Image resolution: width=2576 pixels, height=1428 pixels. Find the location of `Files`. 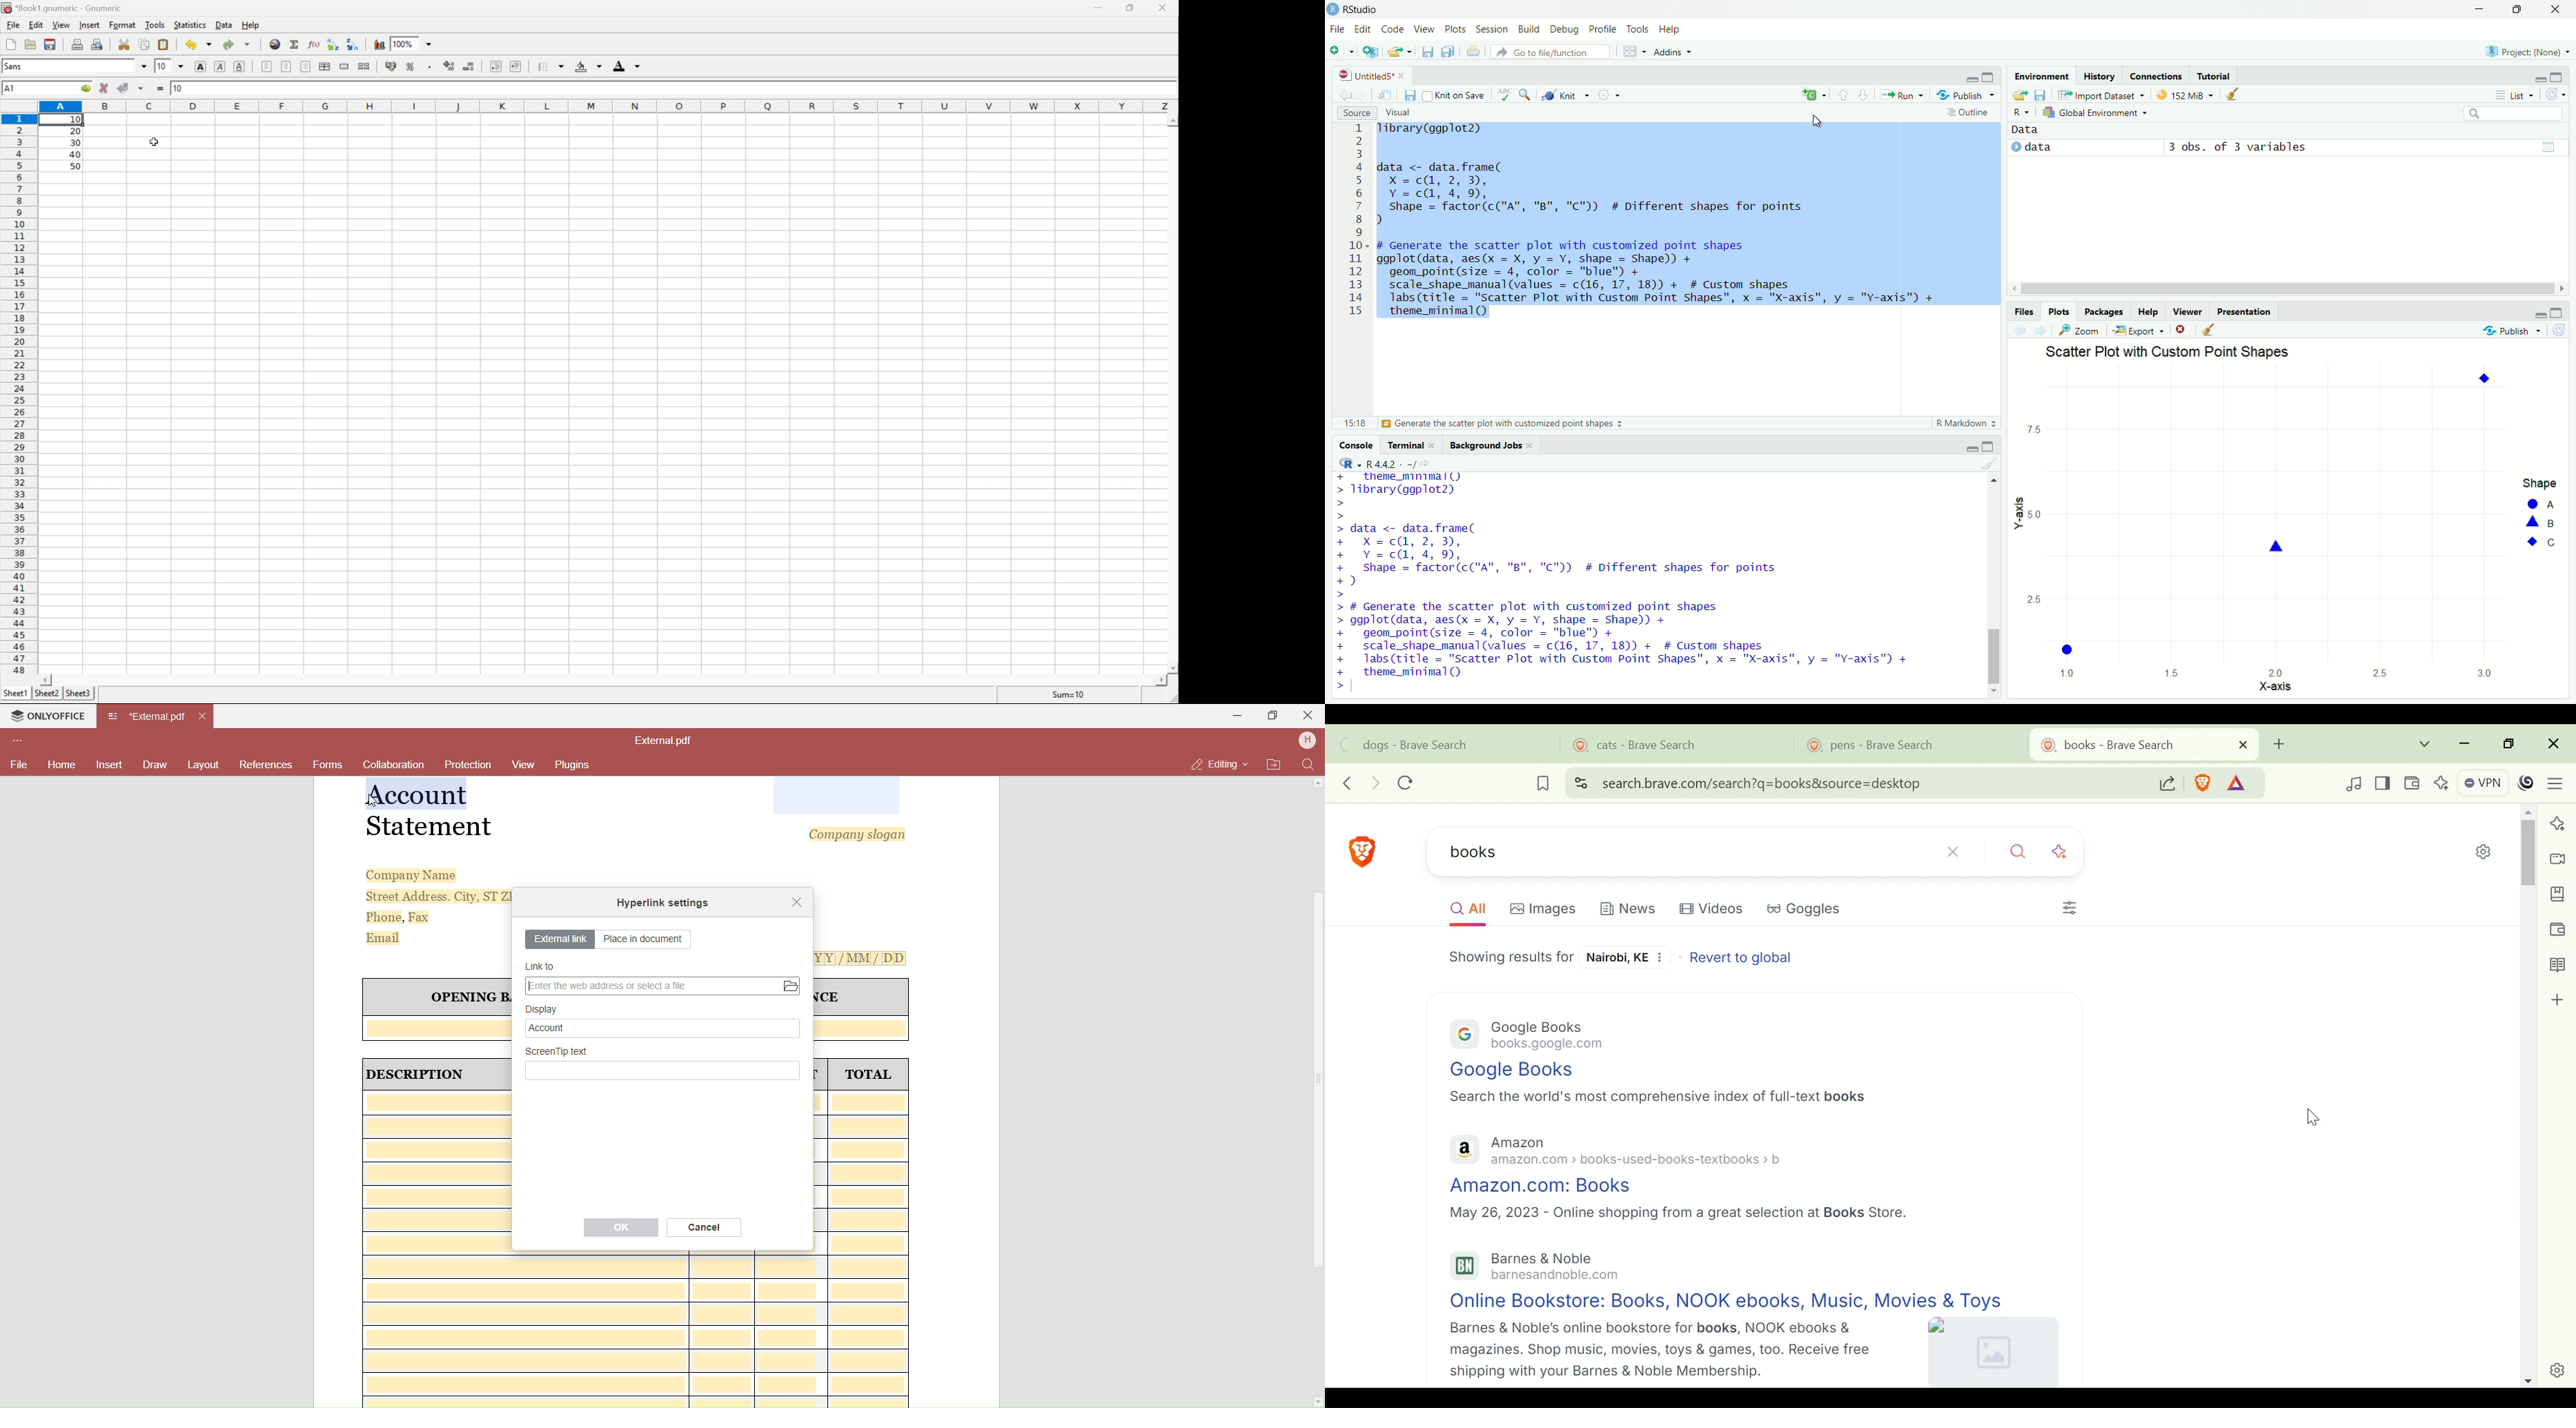

Files is located at coordinates (2024, 311).